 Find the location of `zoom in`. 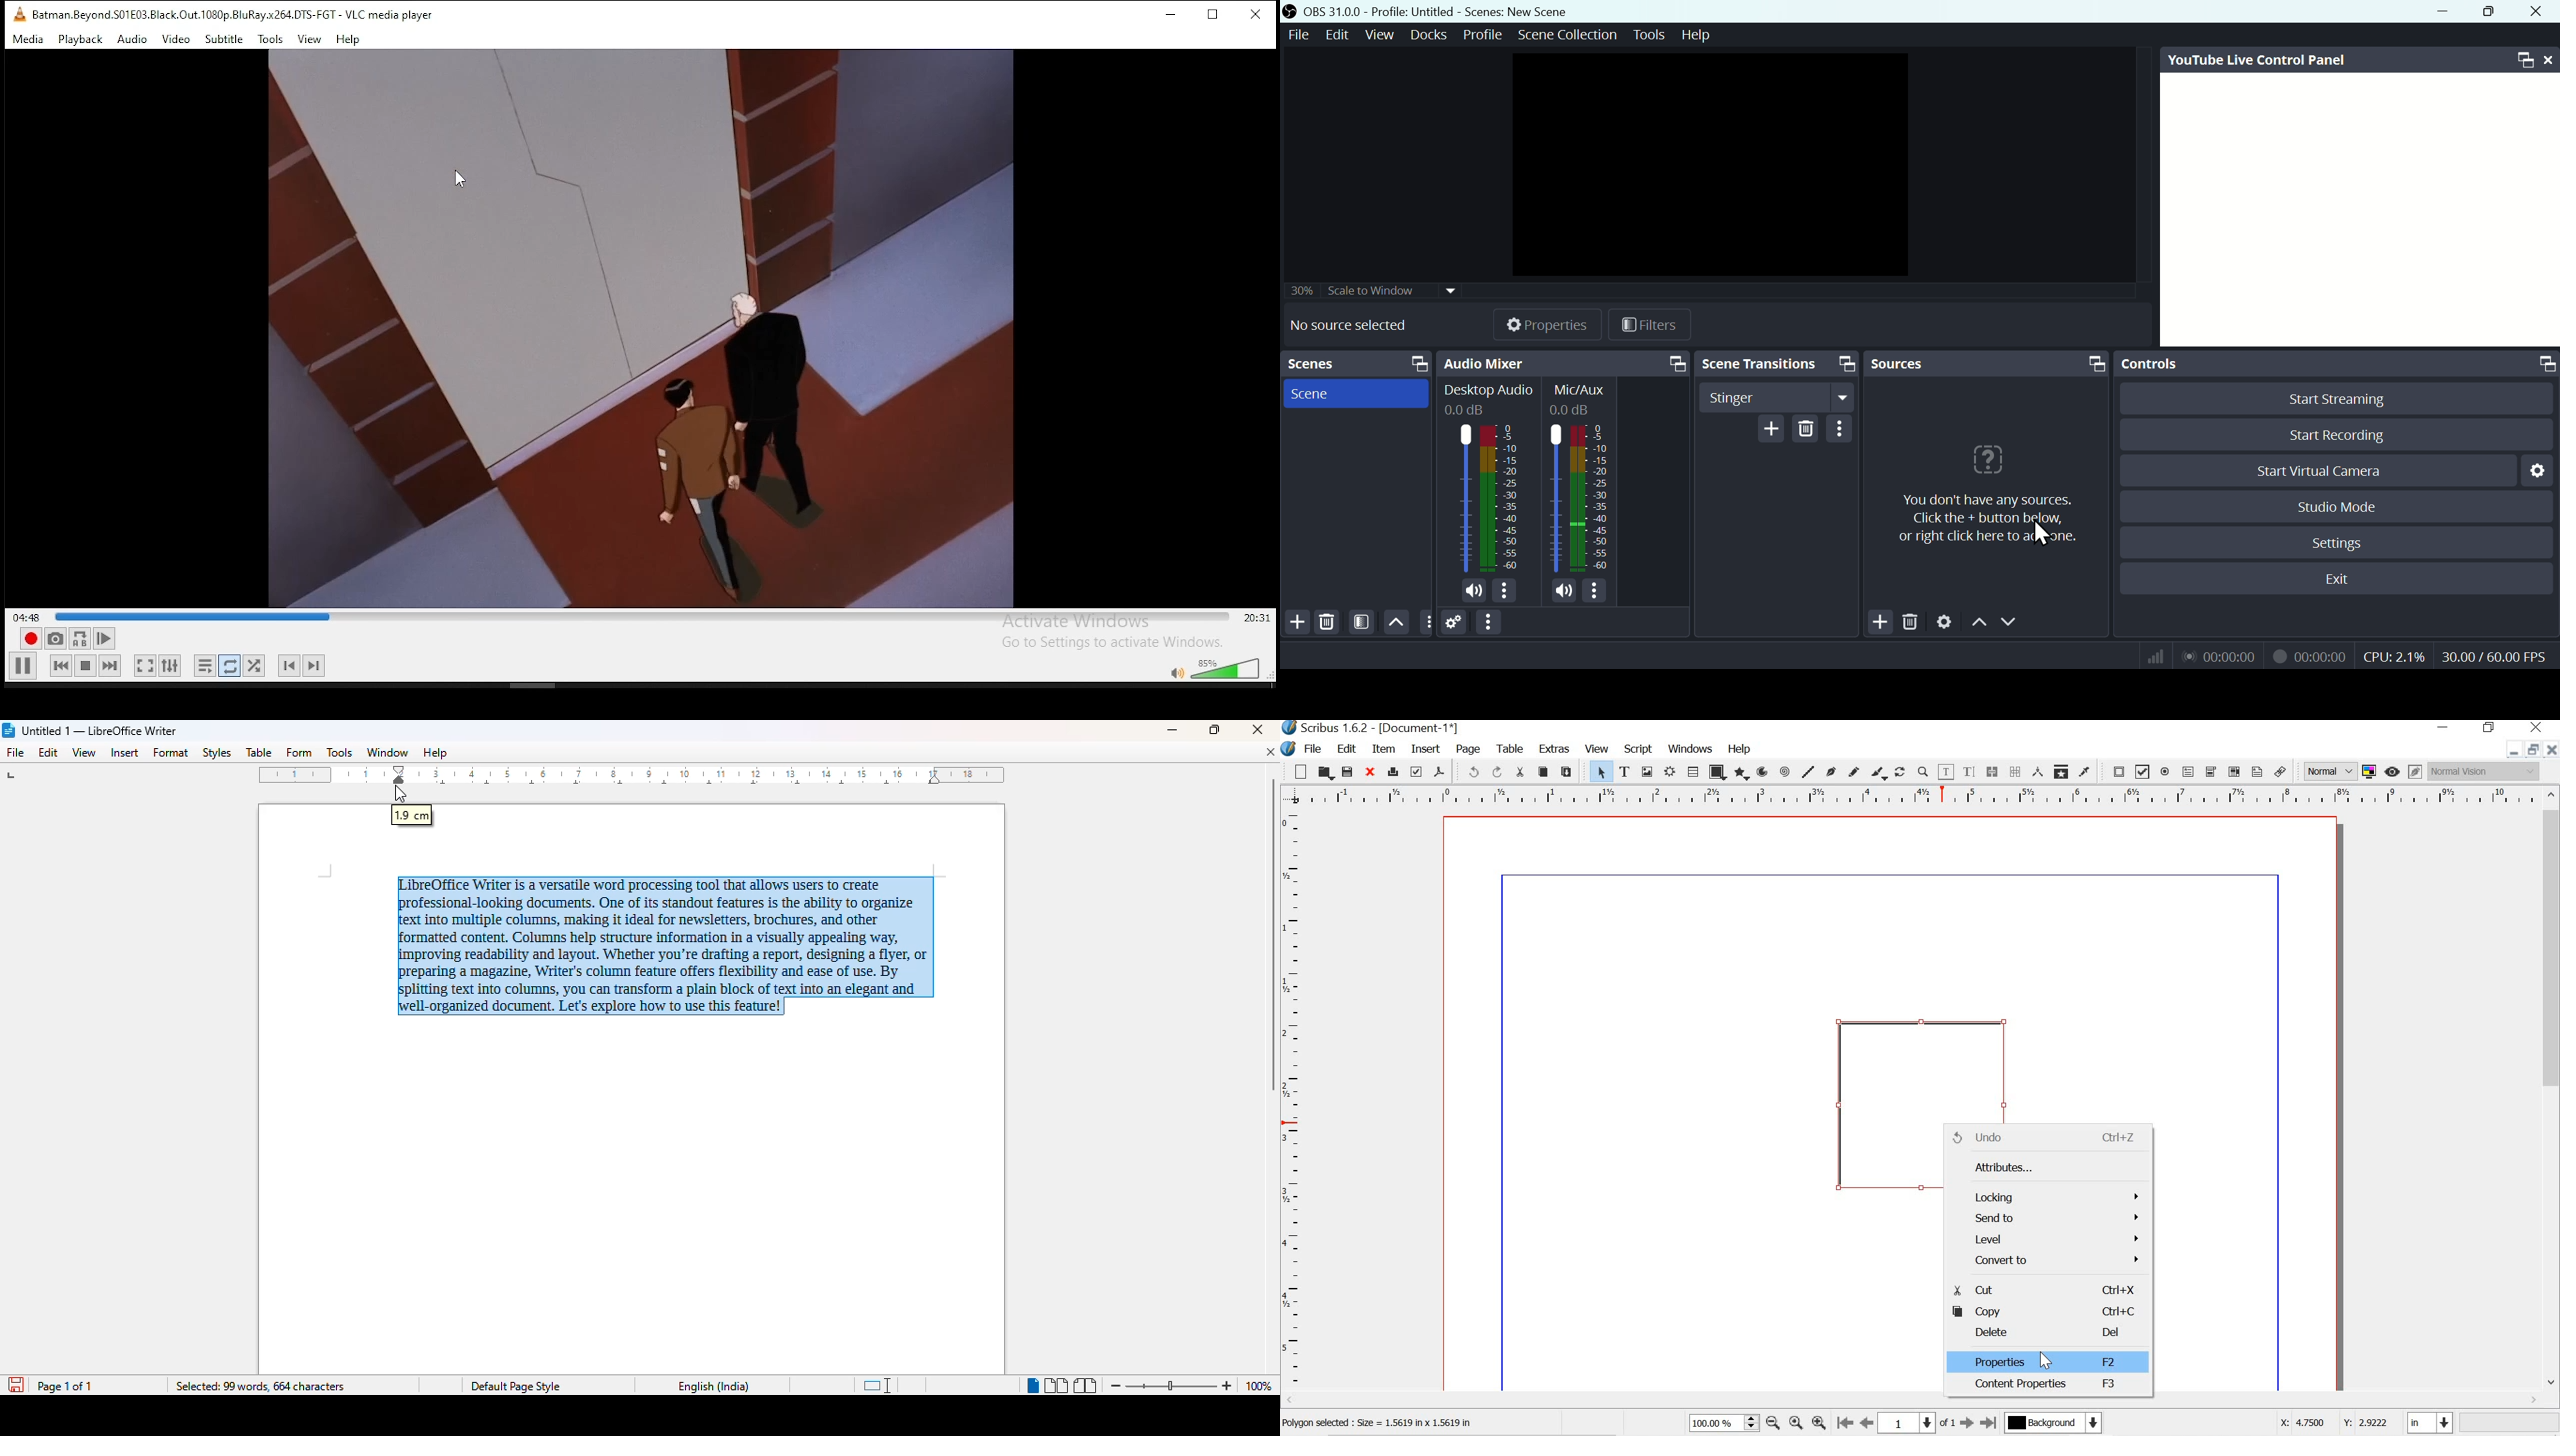

zoom in is located at coordinates (1819, 1424).